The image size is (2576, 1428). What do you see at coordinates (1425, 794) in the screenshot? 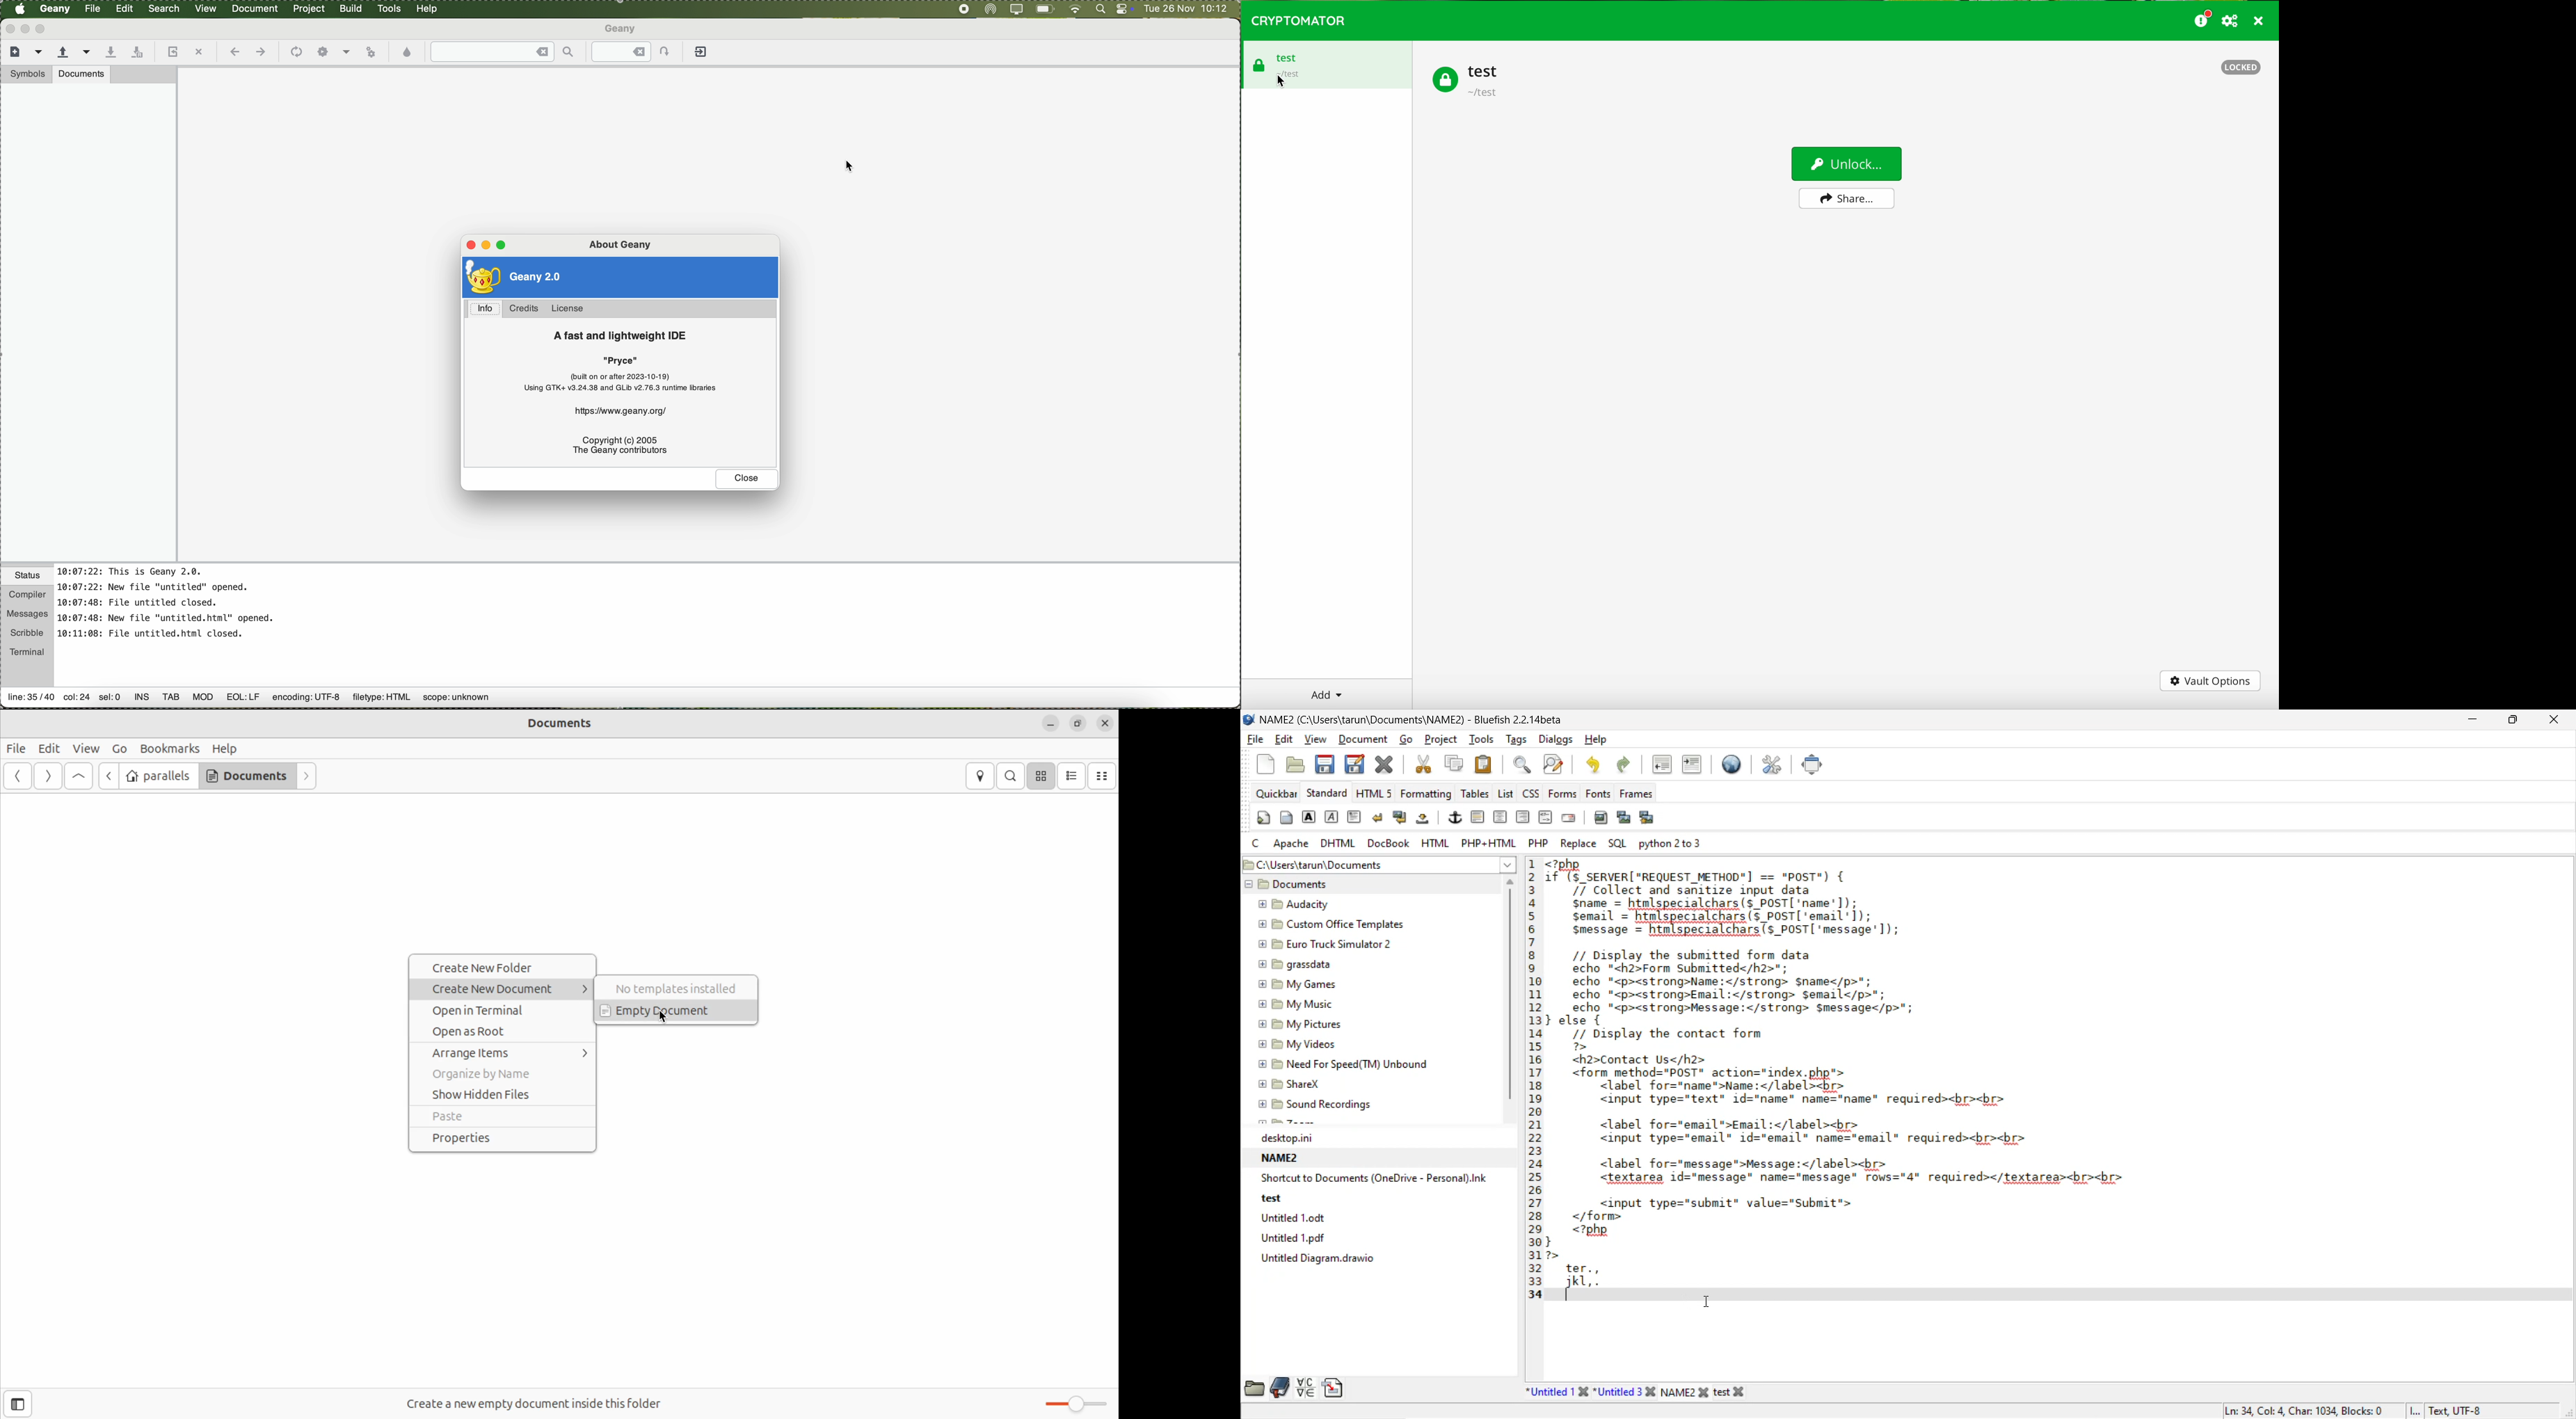
I see `formatting` at bounding box center [1425, 794].